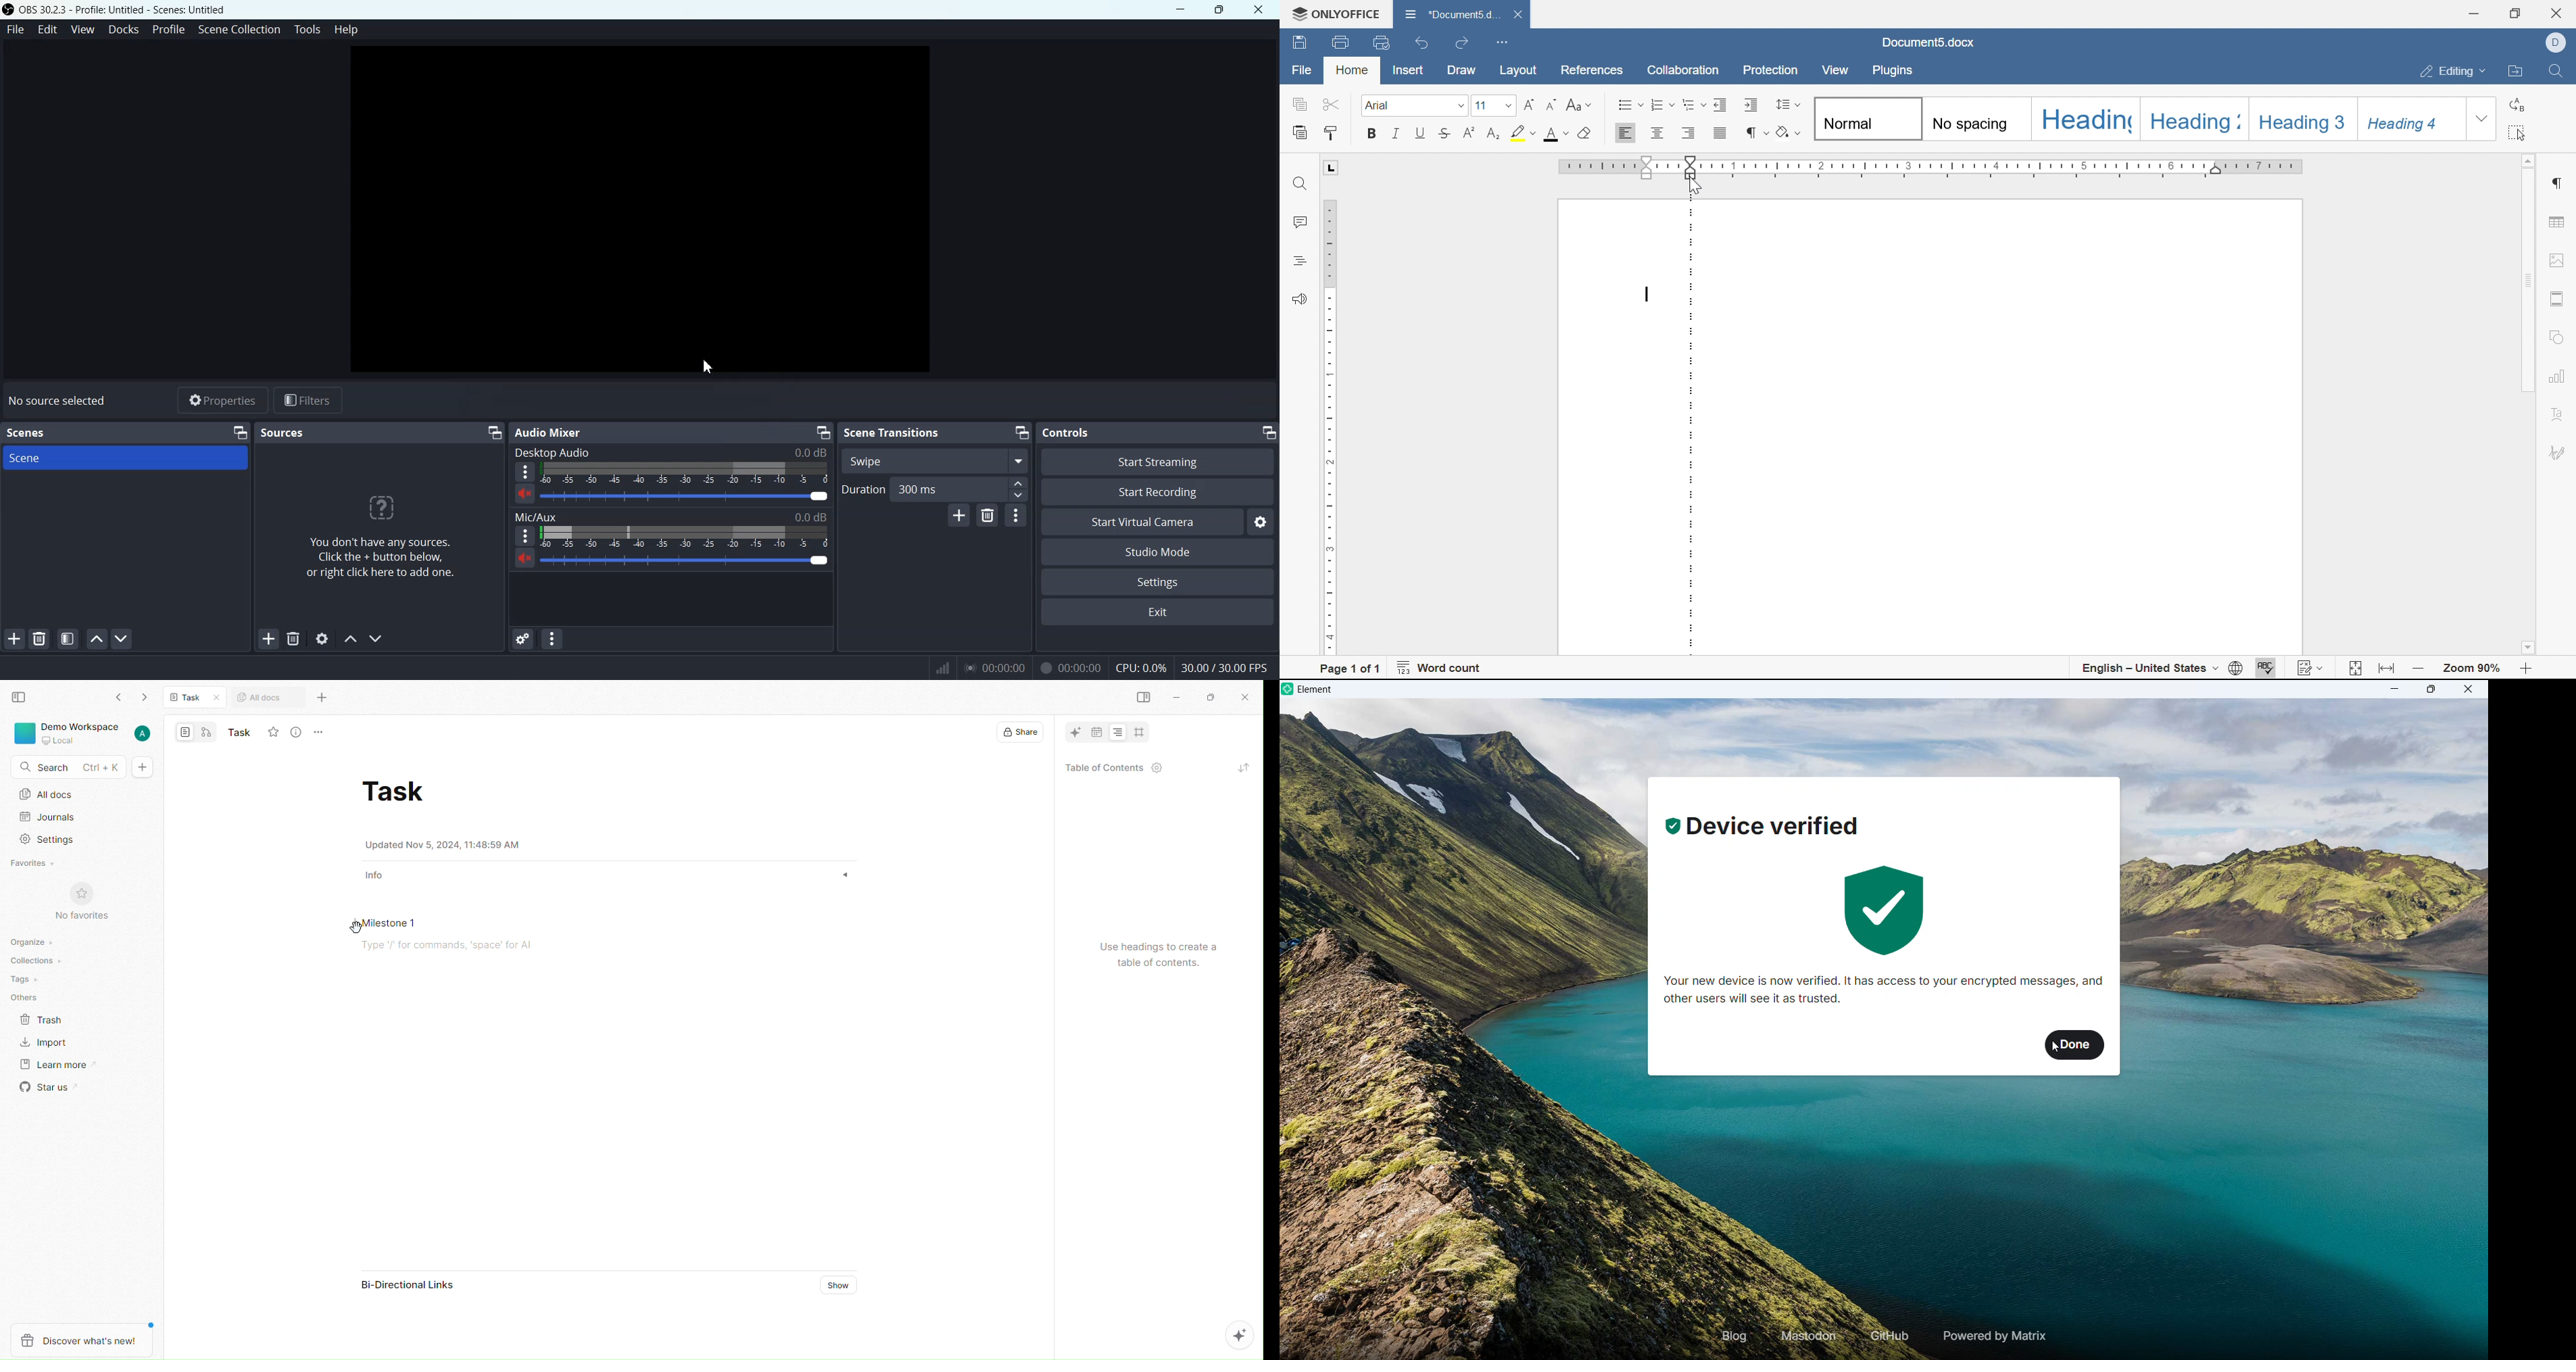  I want to click on edgeless mode, so click(207, 733).